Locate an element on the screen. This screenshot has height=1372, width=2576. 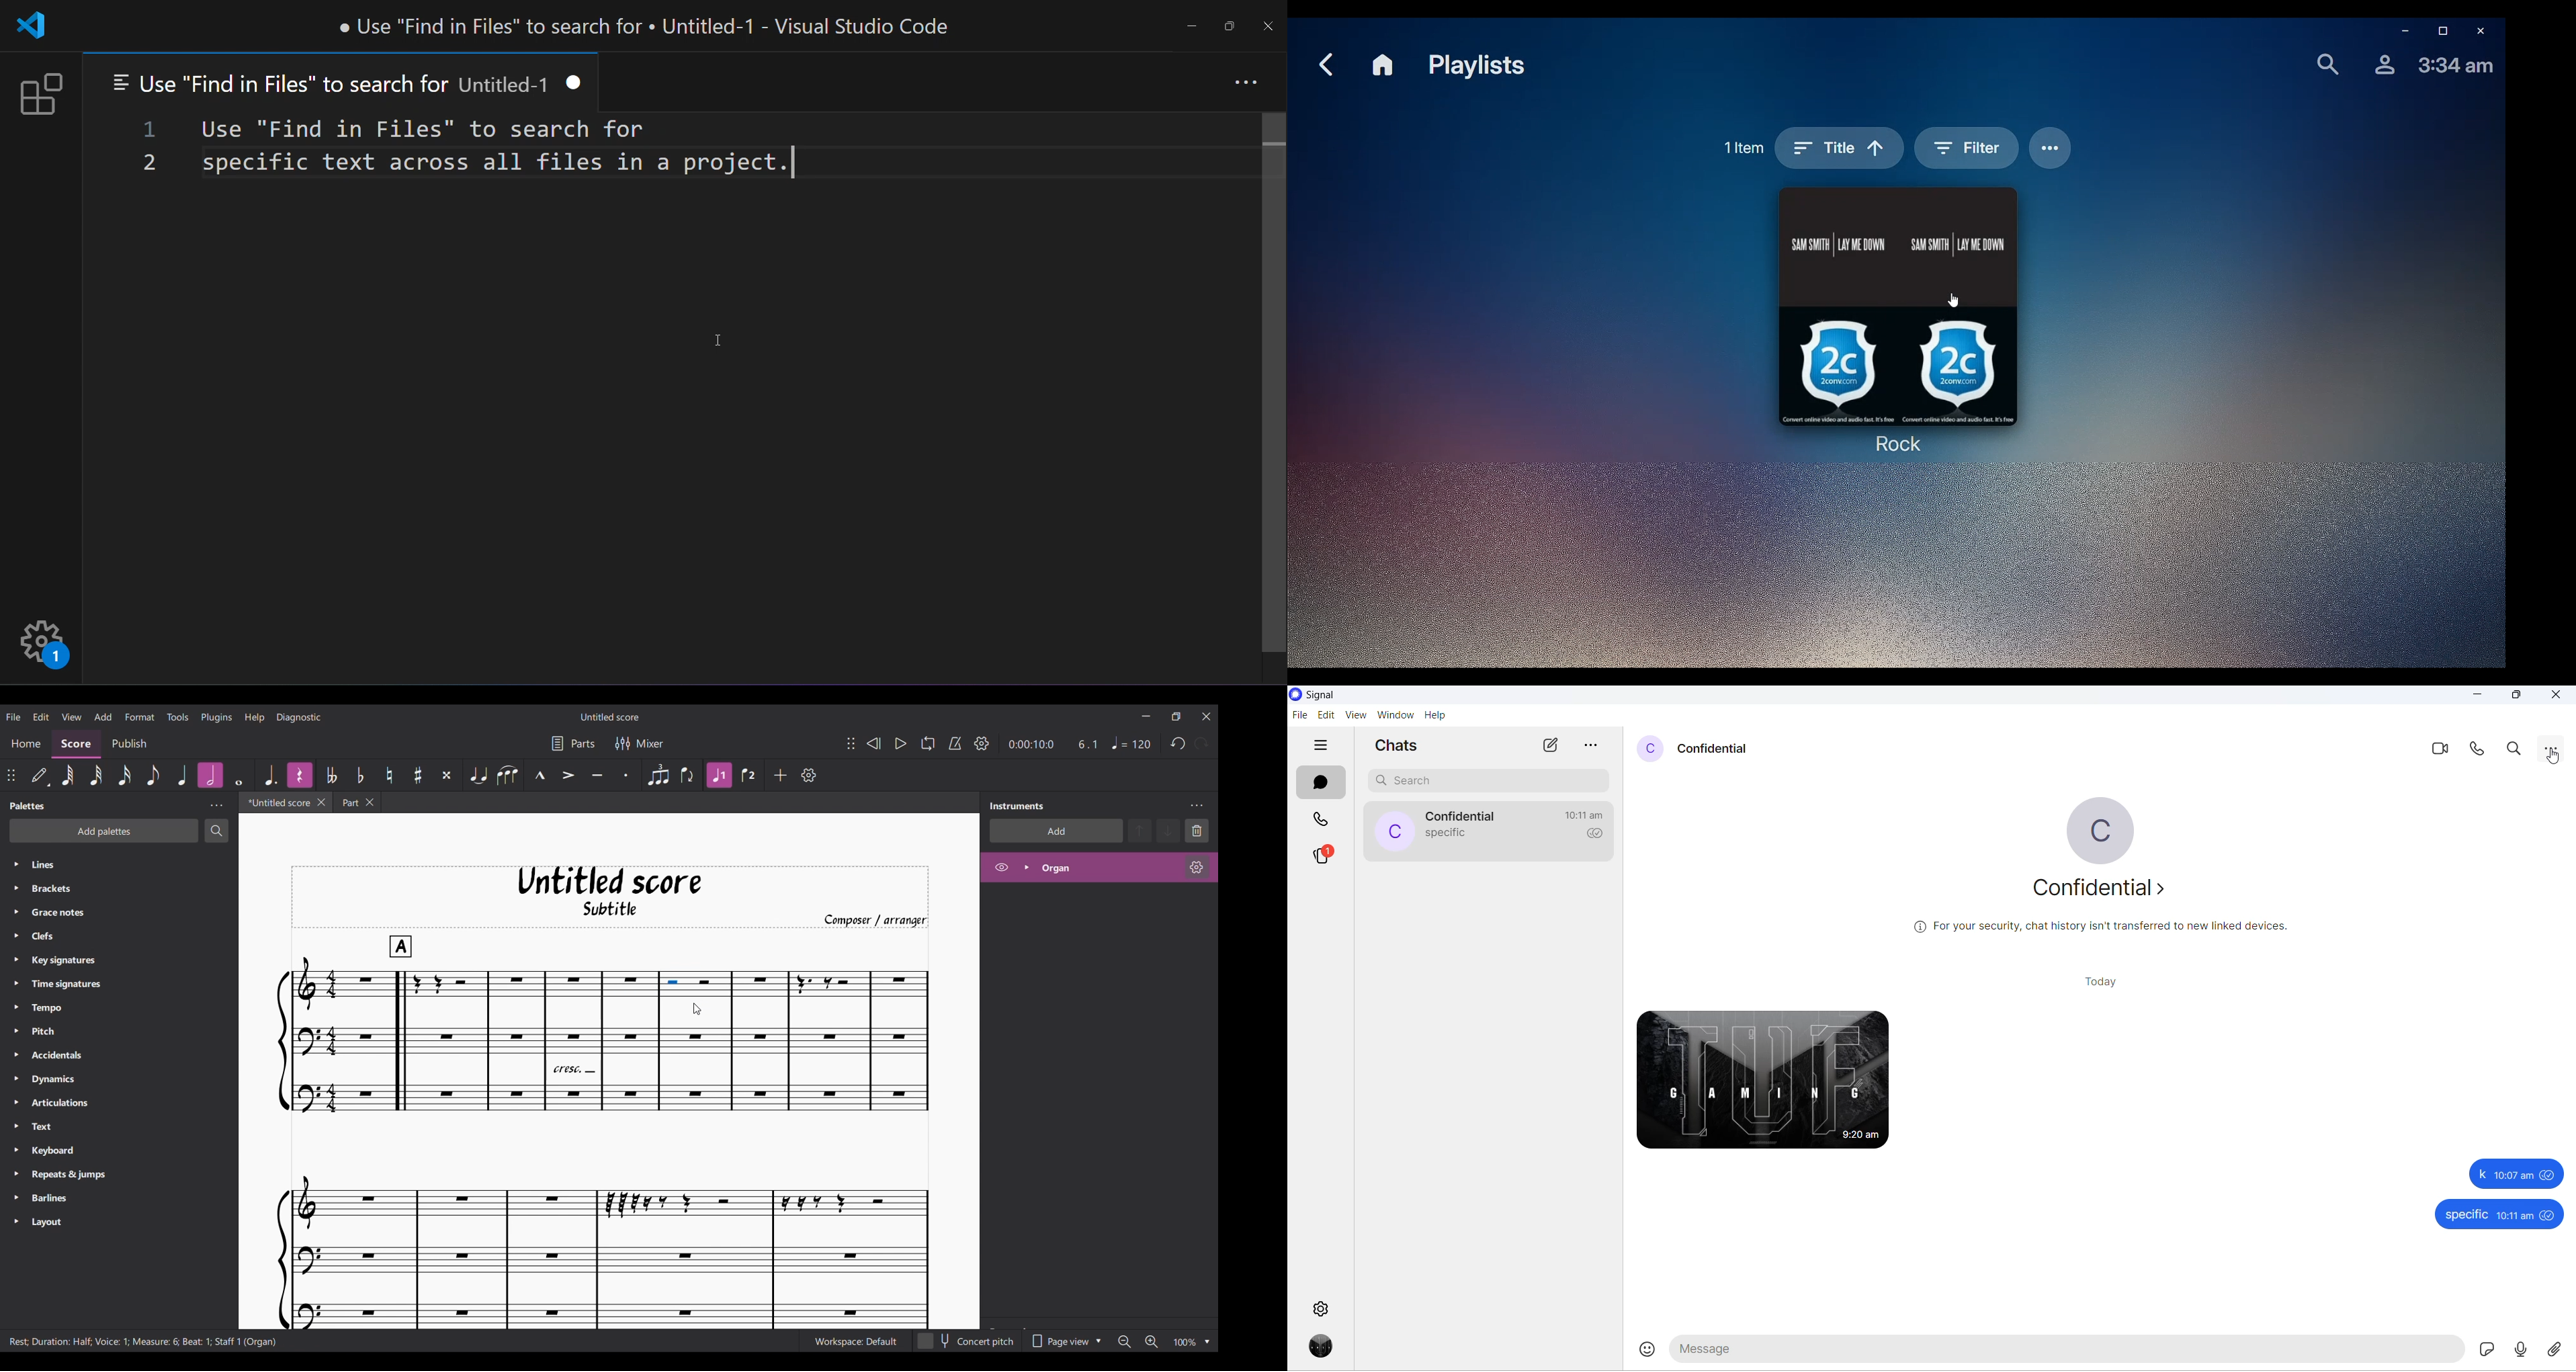
Redo is located at coordinates (1201, 743).